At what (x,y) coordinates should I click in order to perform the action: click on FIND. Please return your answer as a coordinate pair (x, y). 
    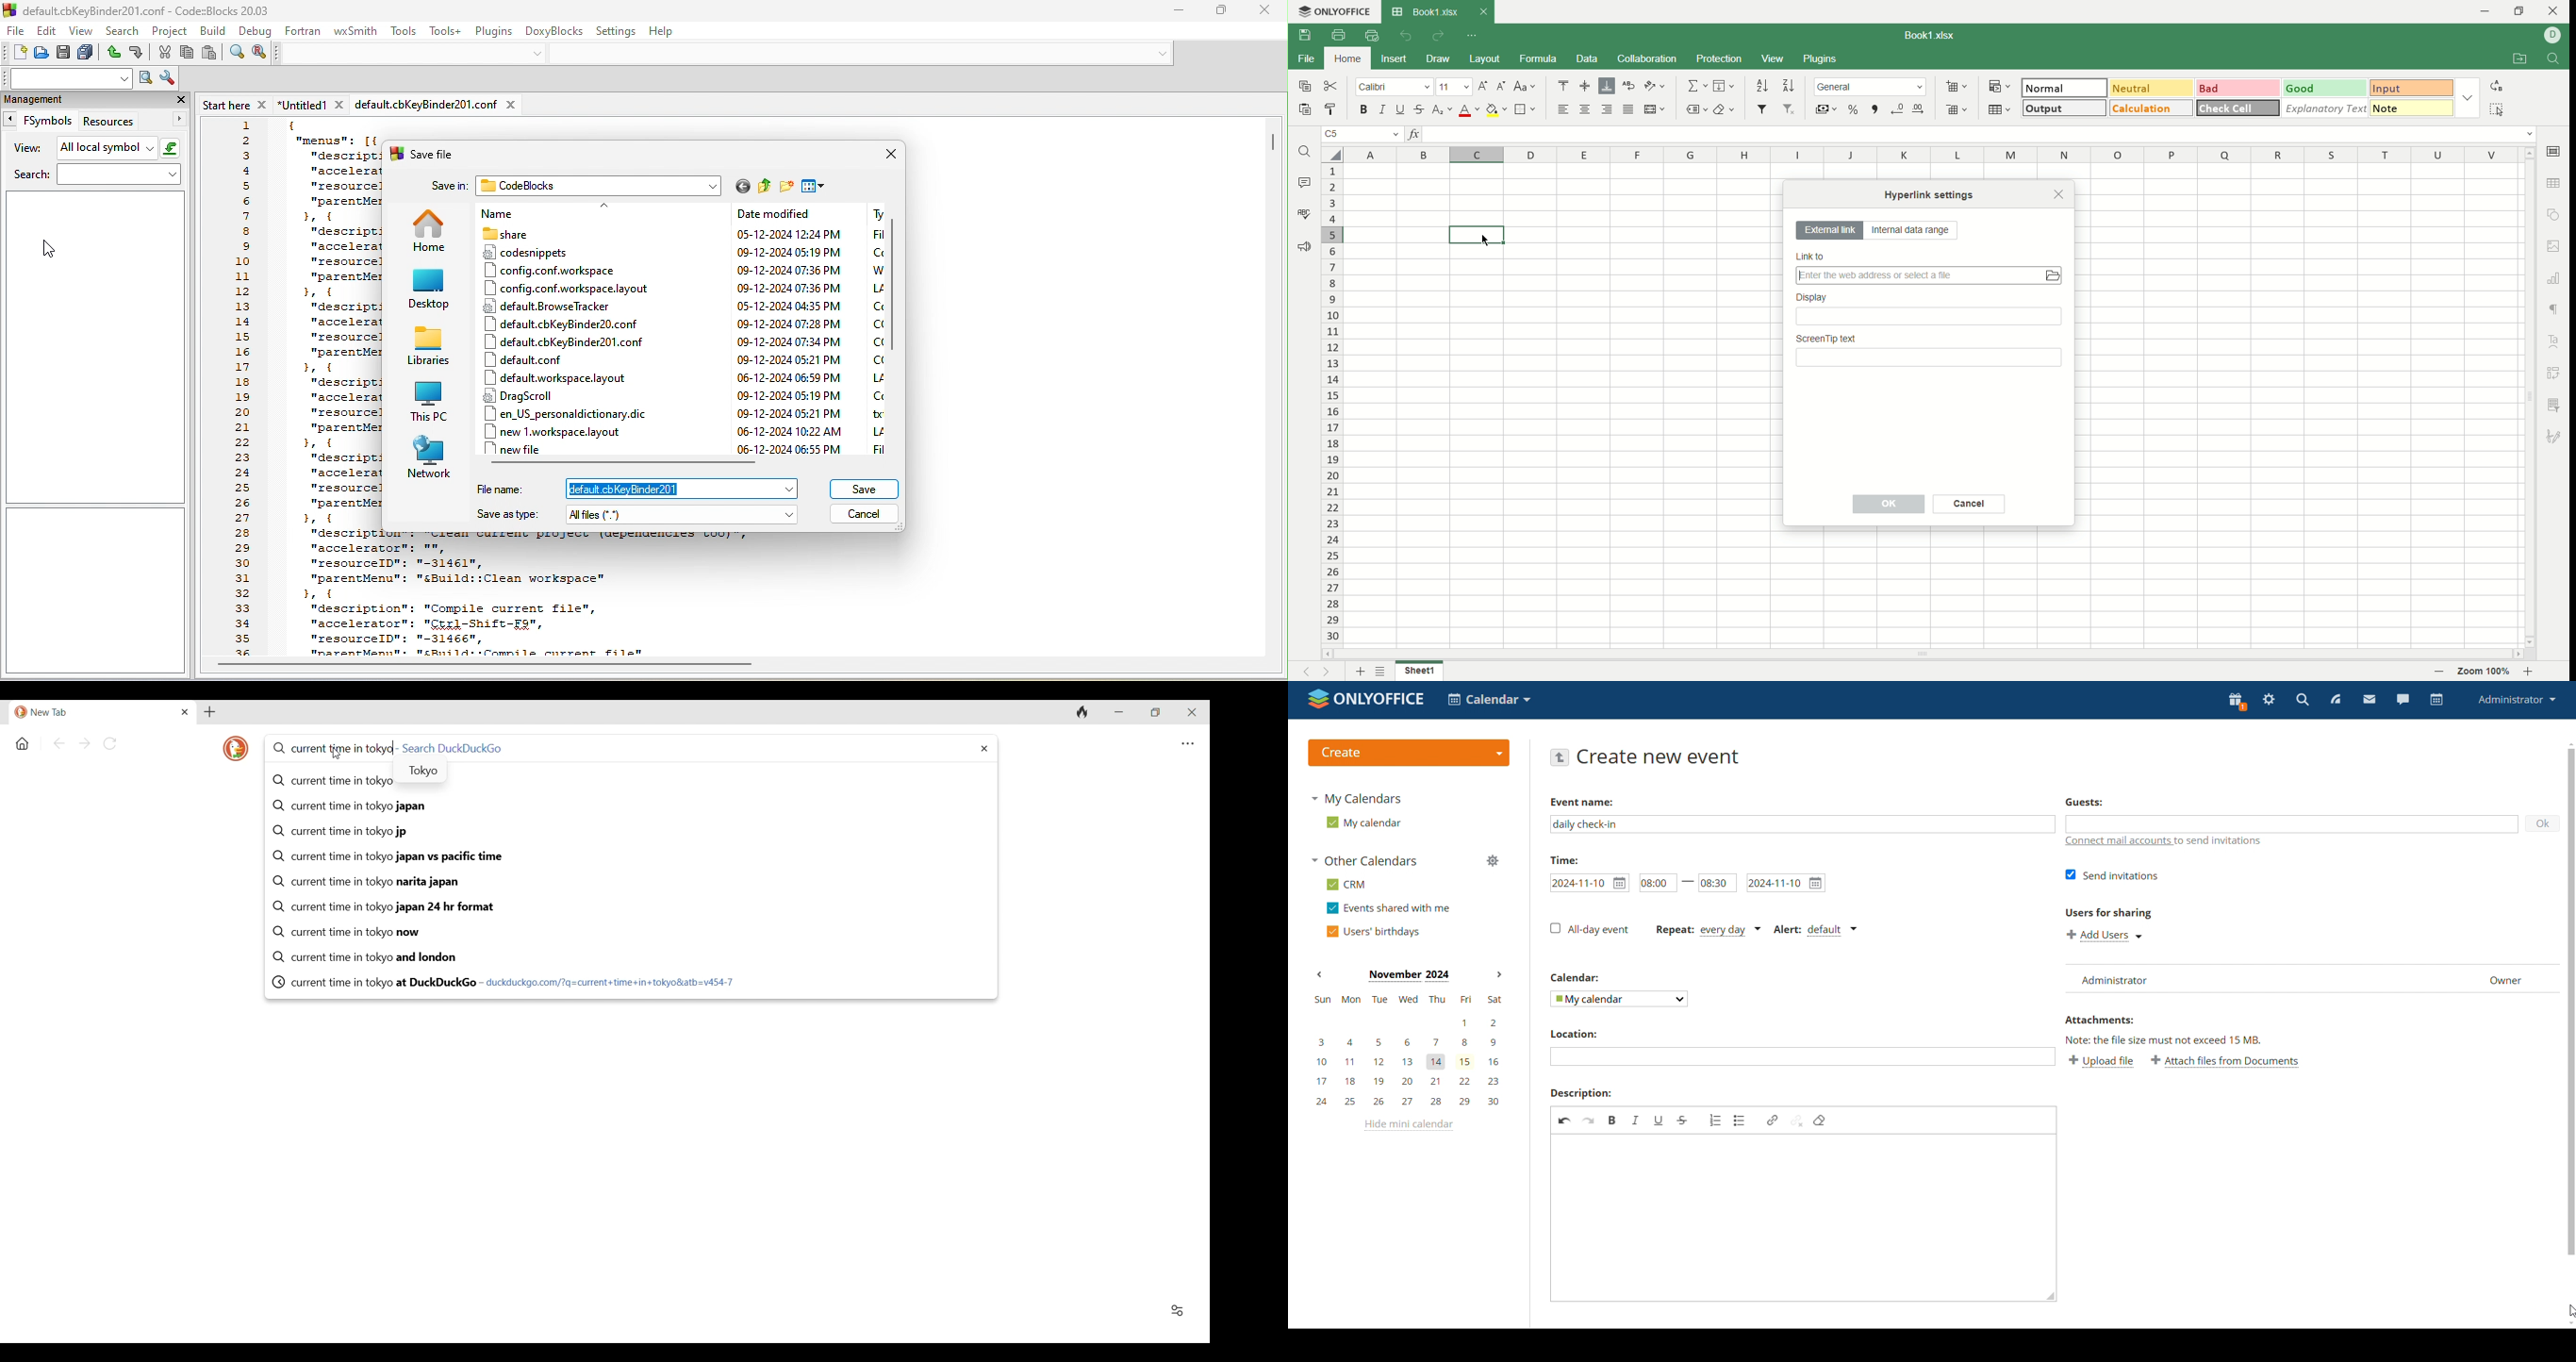
    Looking at the image, I should click on (2551, 59).